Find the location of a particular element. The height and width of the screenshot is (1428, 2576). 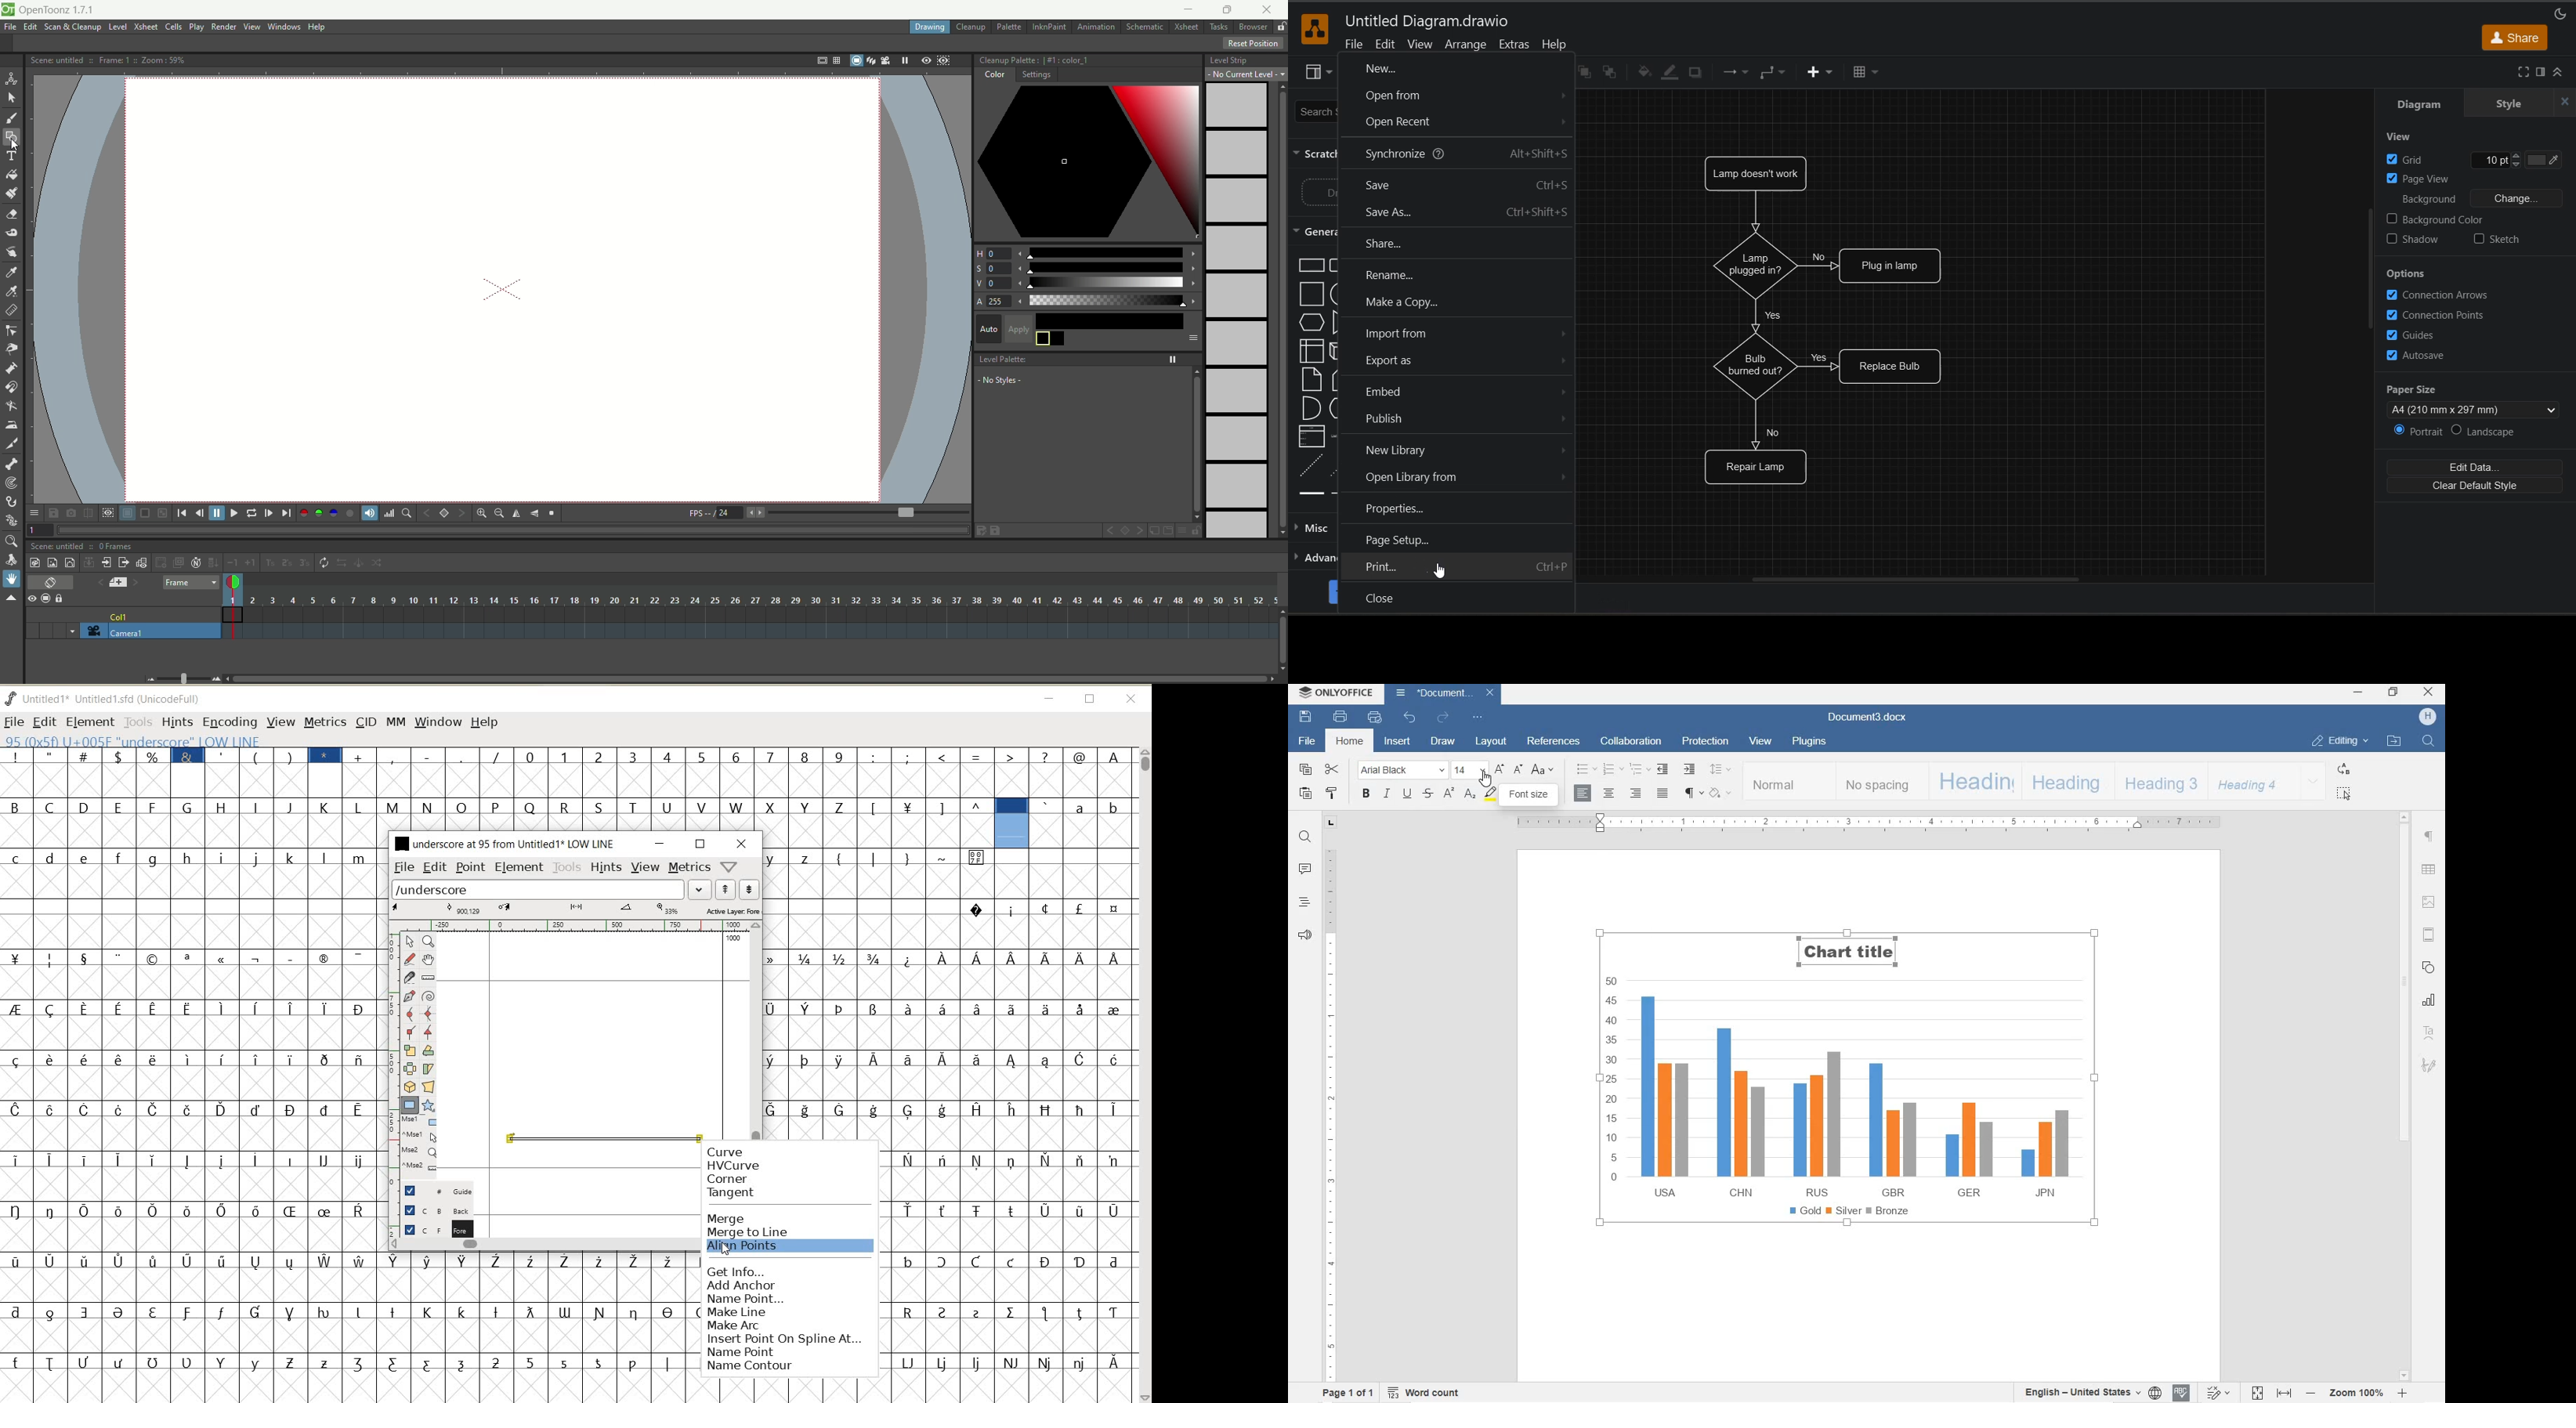

HOME is located at coordinates (1349, 742).